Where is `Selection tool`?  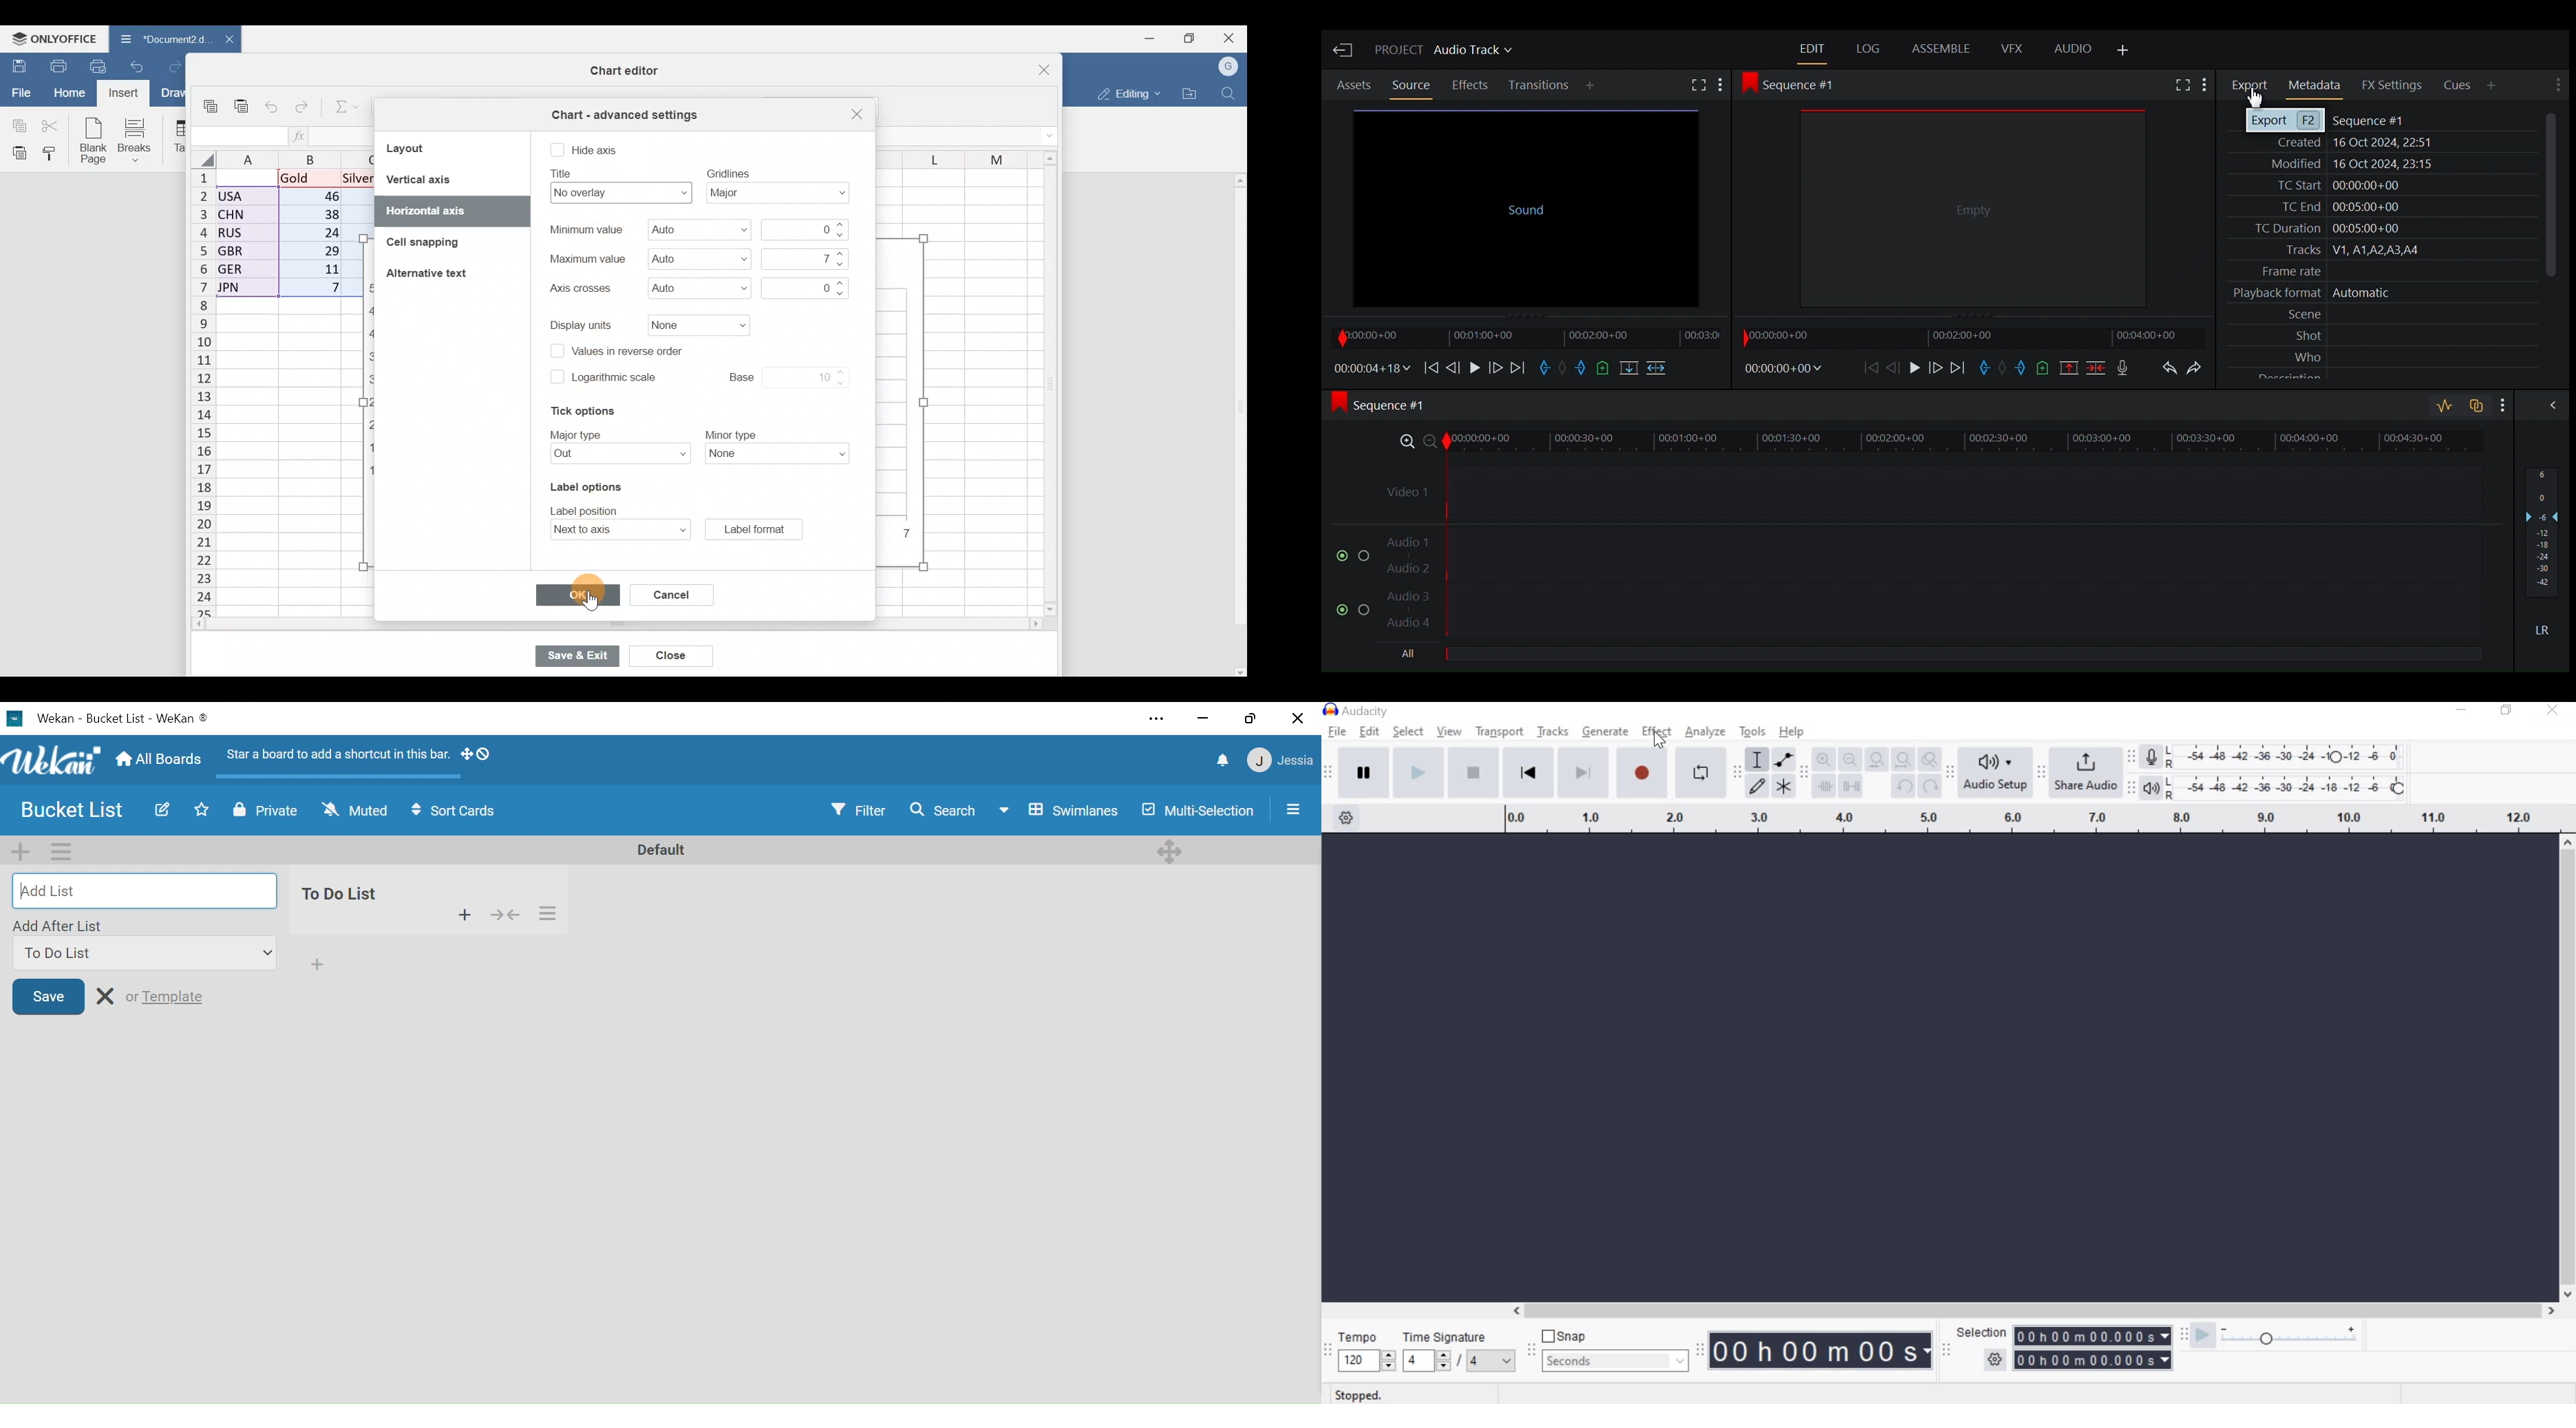
Selection tool is located at coordinates (1759, 759).